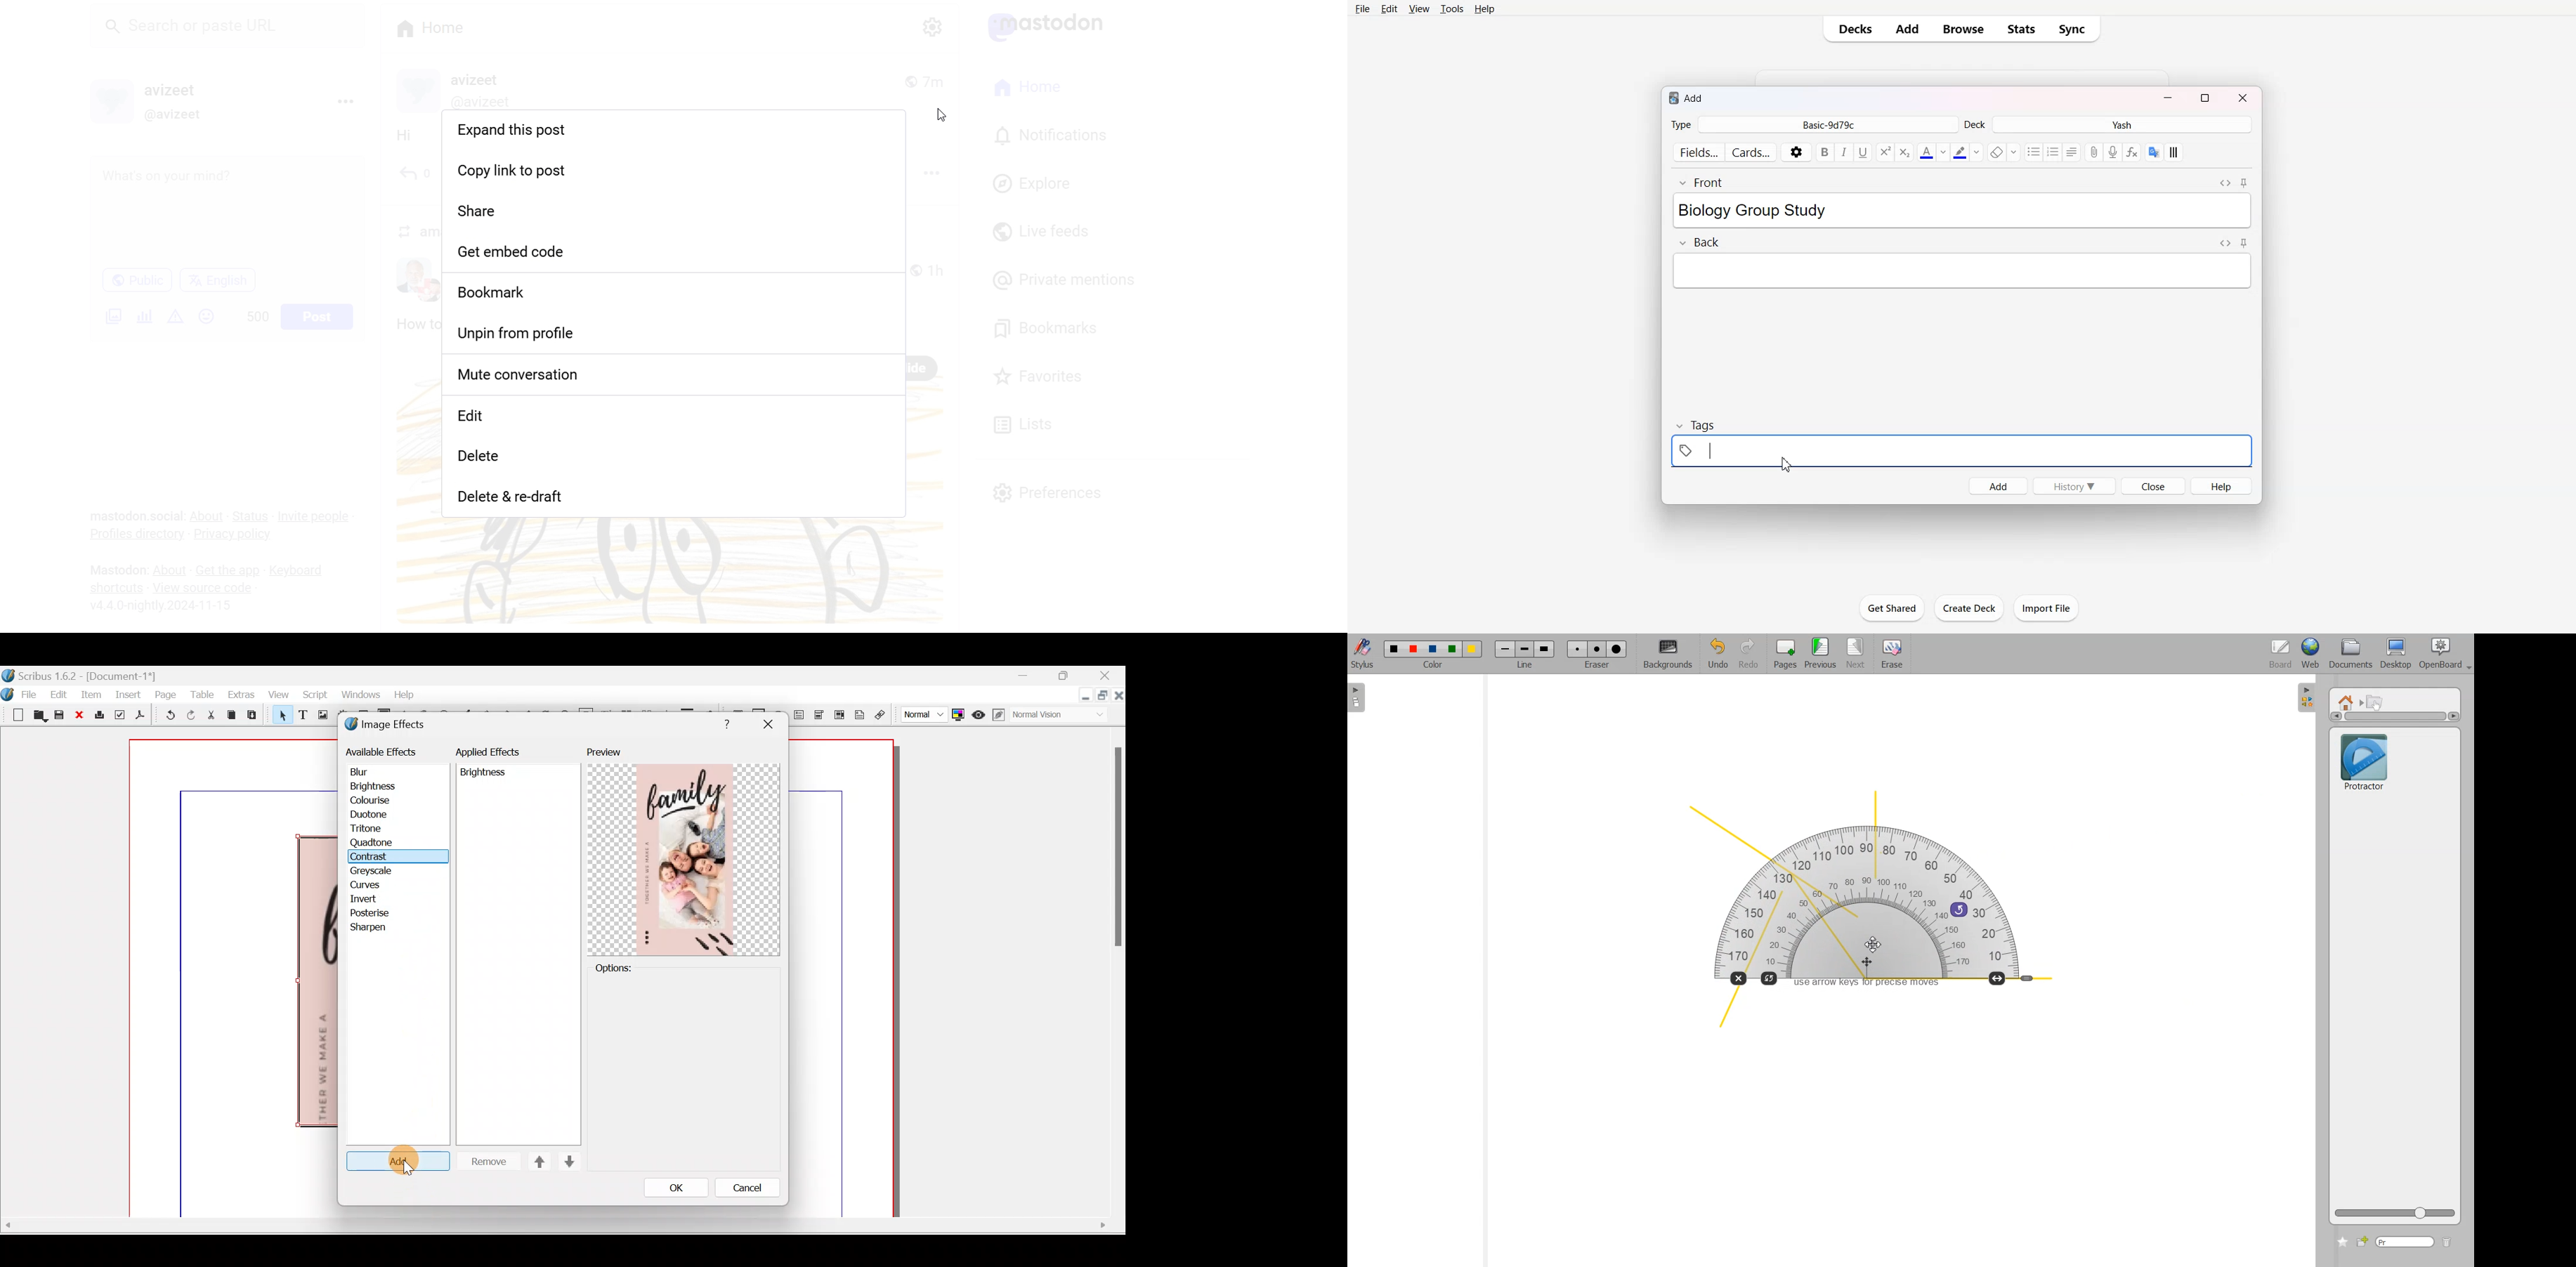 The image size is (2576, 1288). I want to click on maximise, so click(1067, 677).